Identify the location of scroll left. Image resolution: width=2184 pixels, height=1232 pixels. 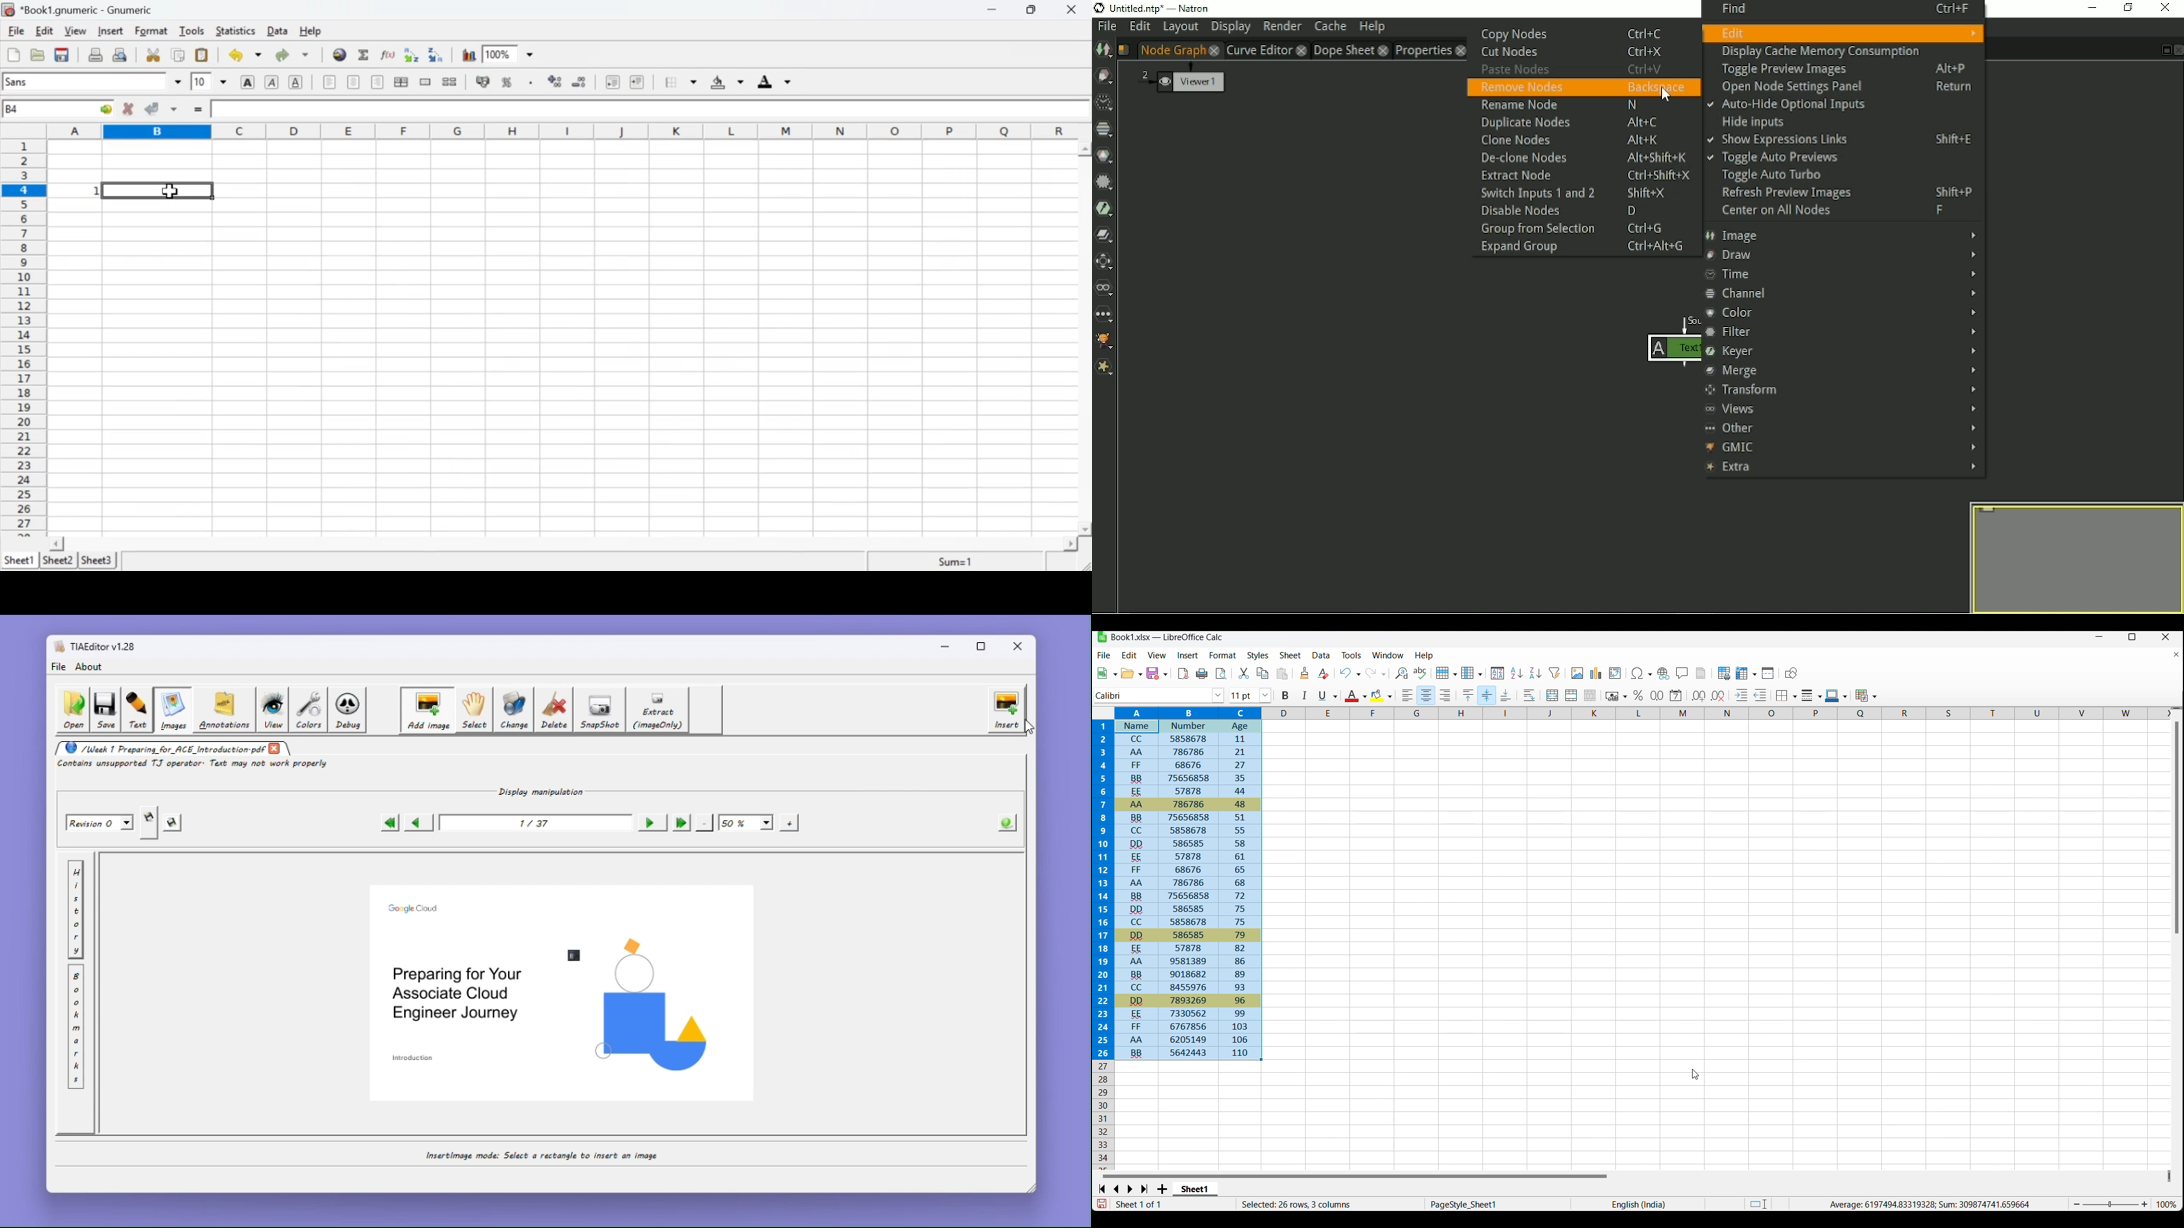
(56, 544).